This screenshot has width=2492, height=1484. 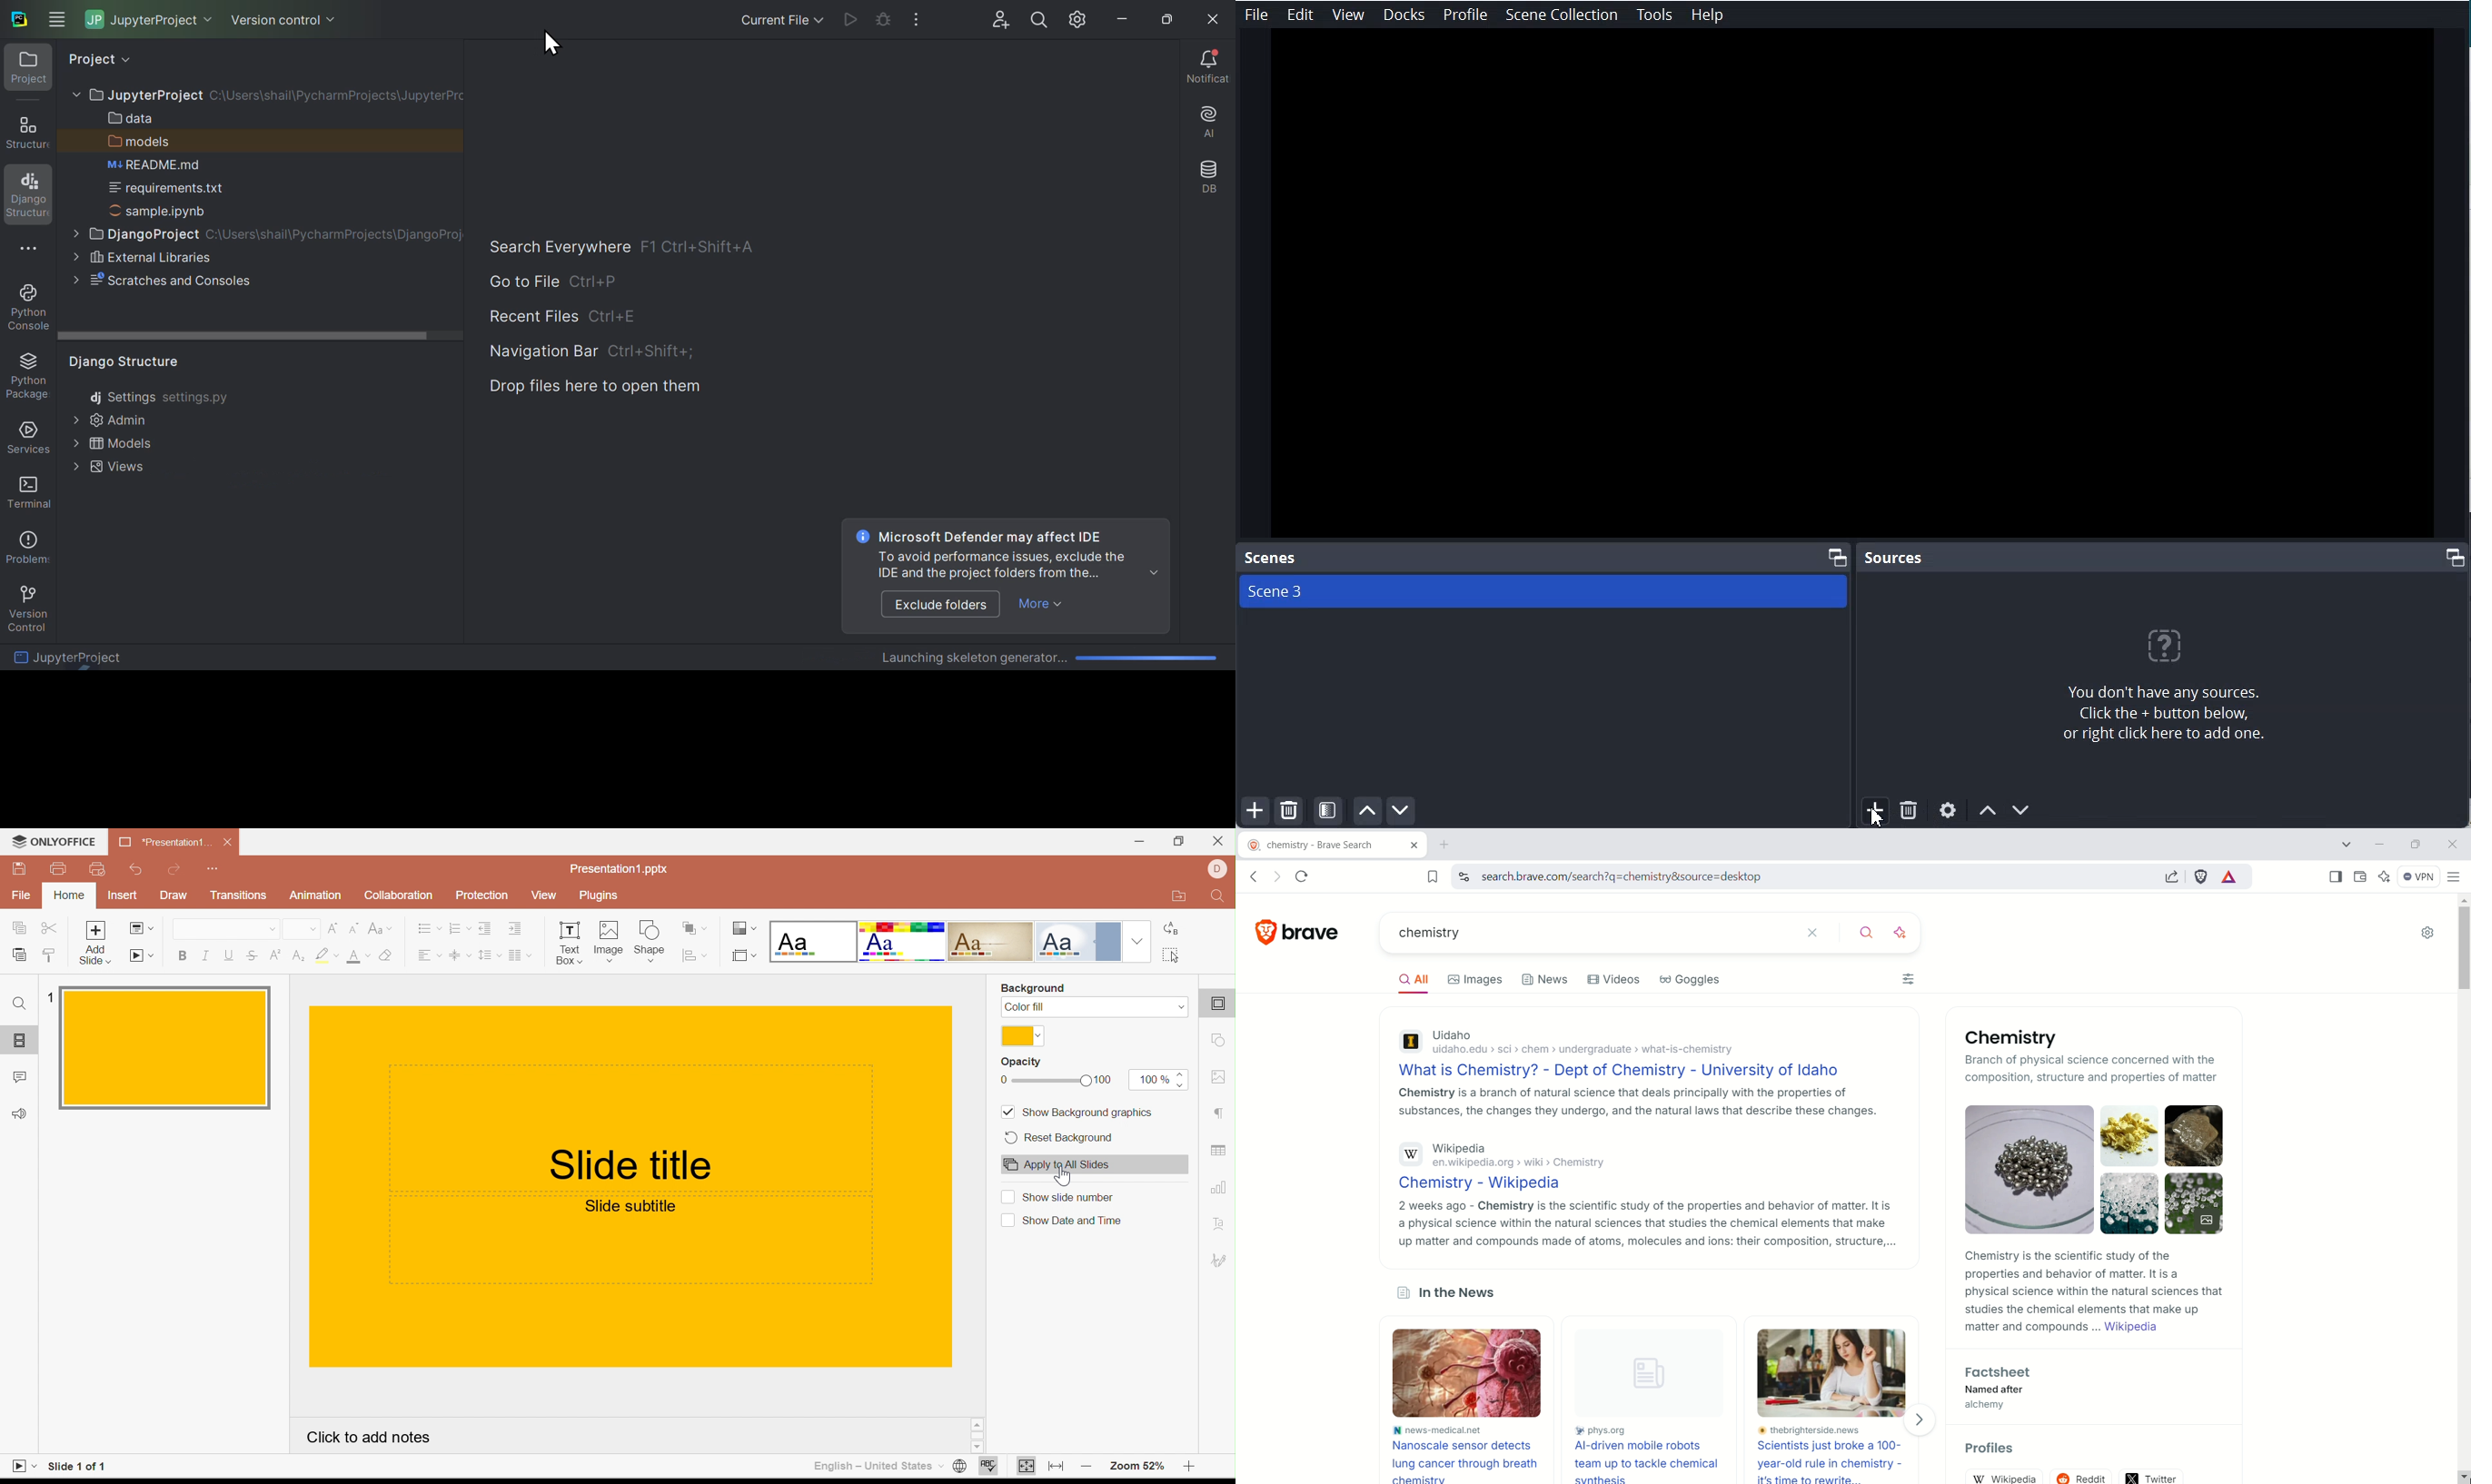 I want to click on Set document language, so click(x=959, y=1466).